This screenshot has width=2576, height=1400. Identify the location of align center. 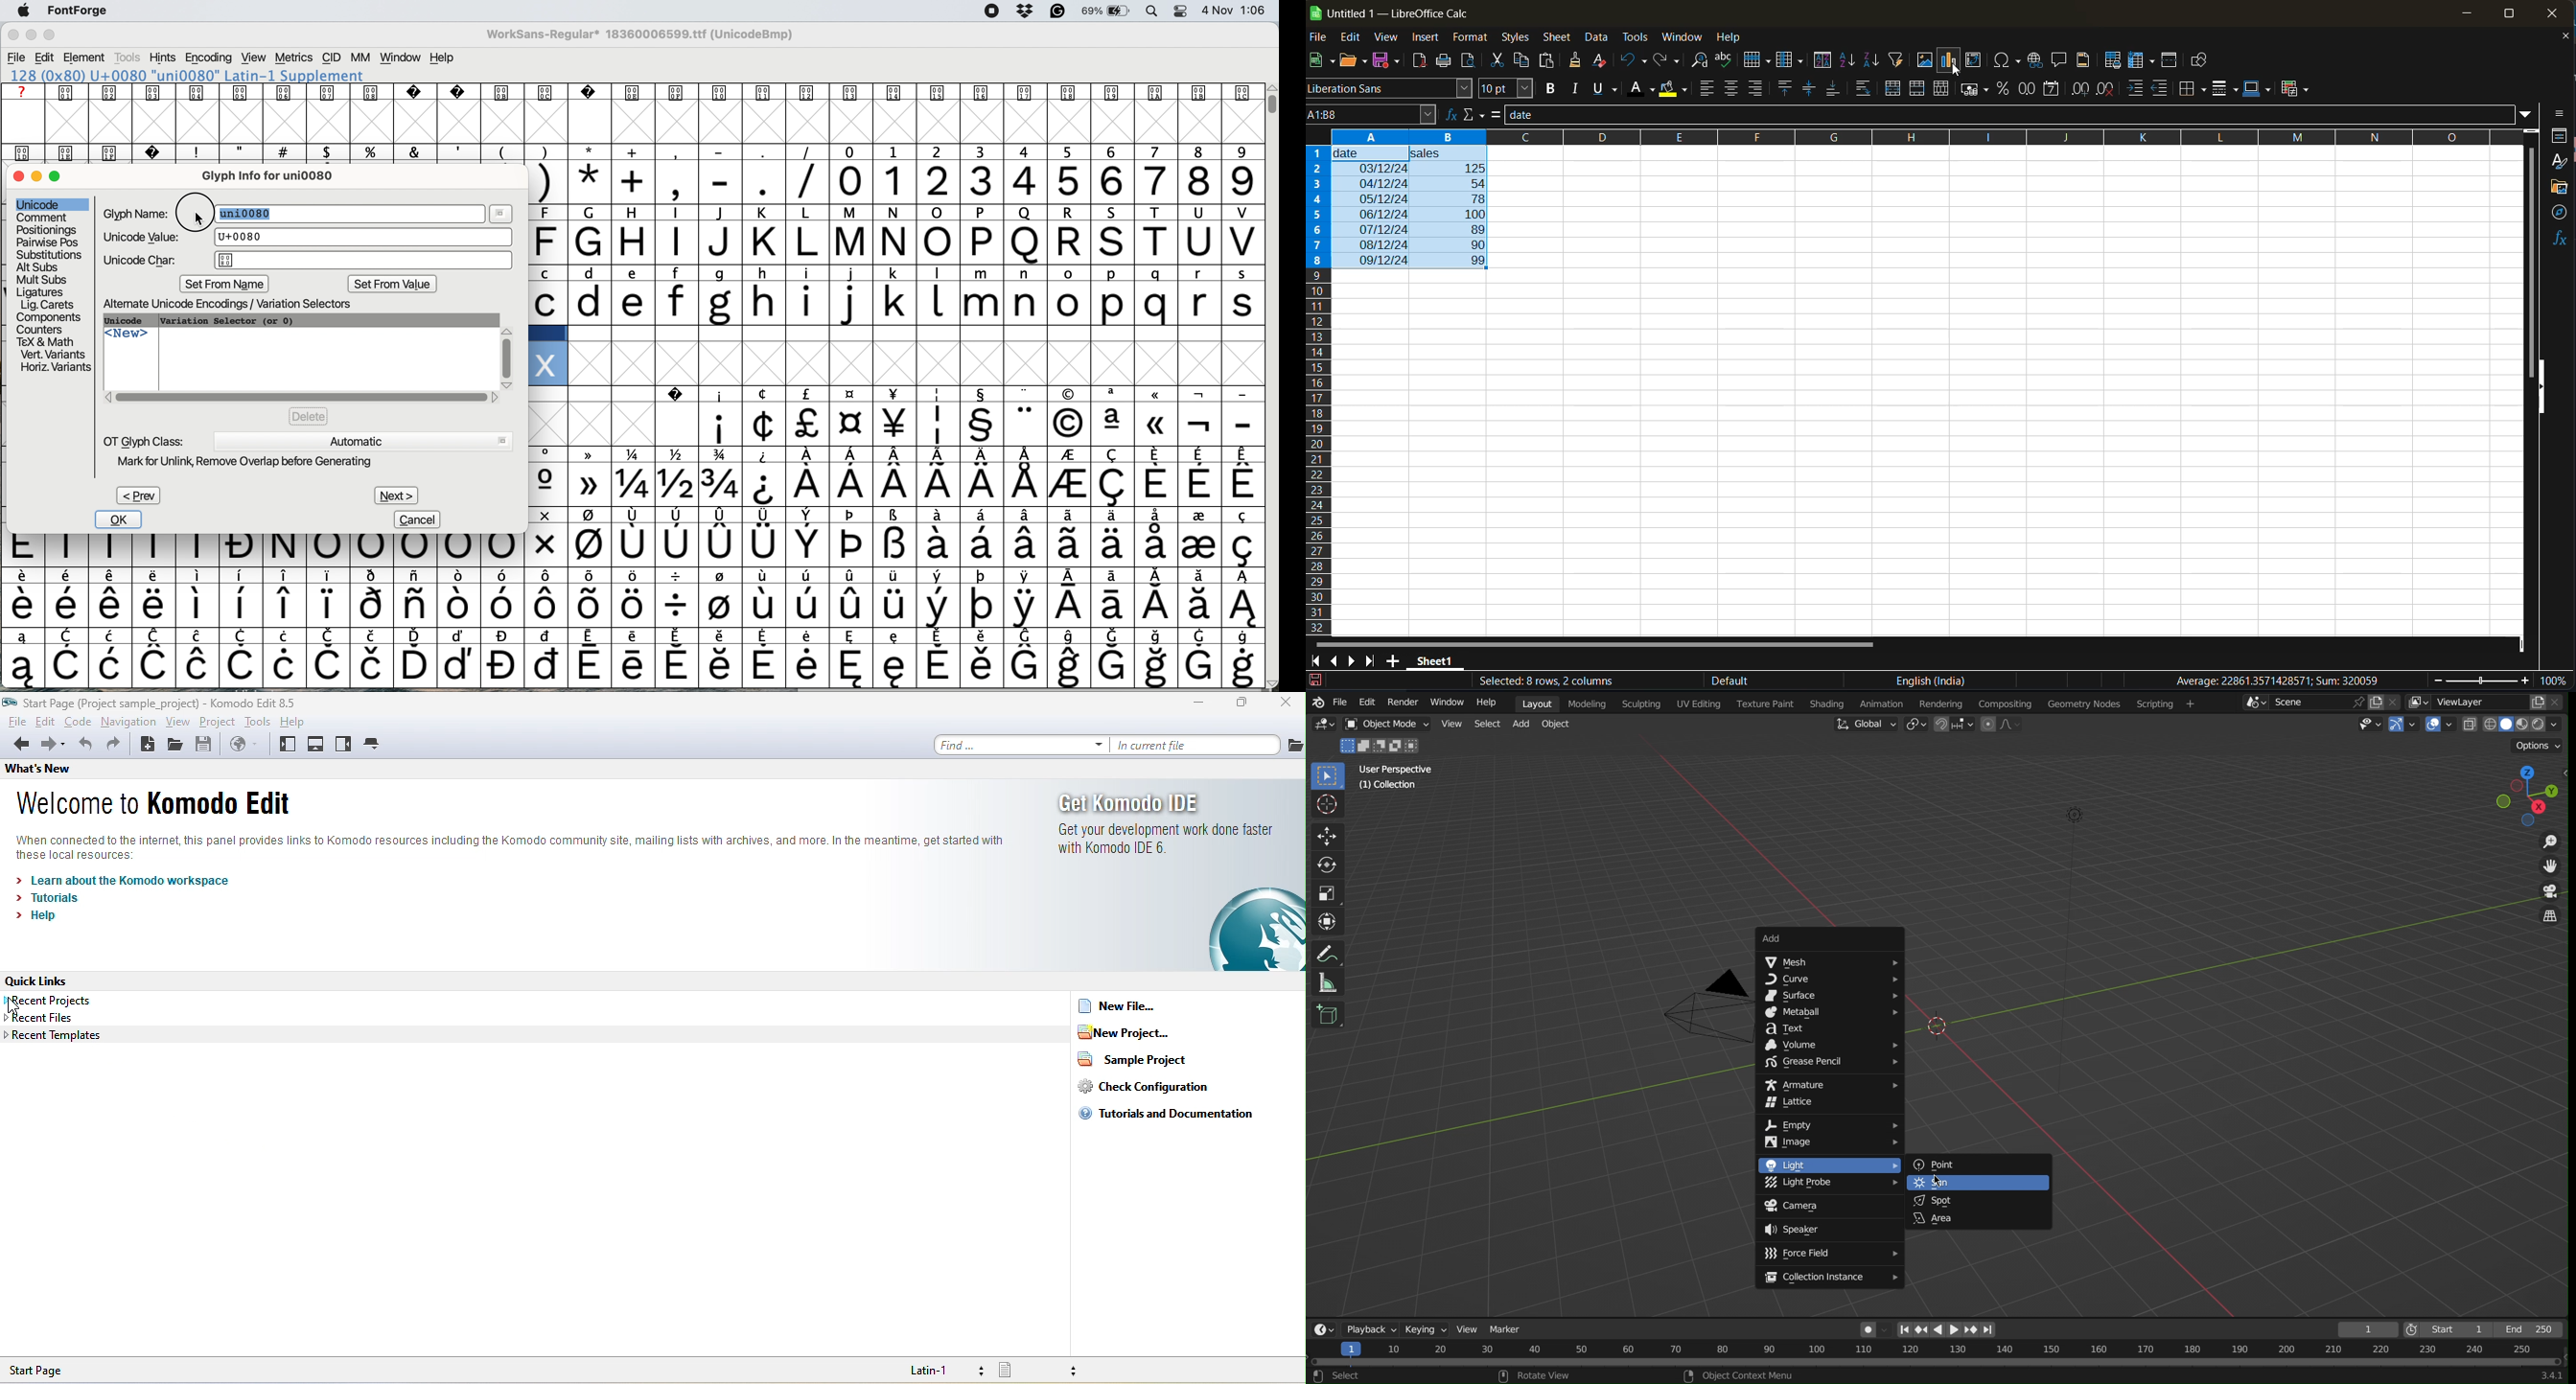
(1733, 88).